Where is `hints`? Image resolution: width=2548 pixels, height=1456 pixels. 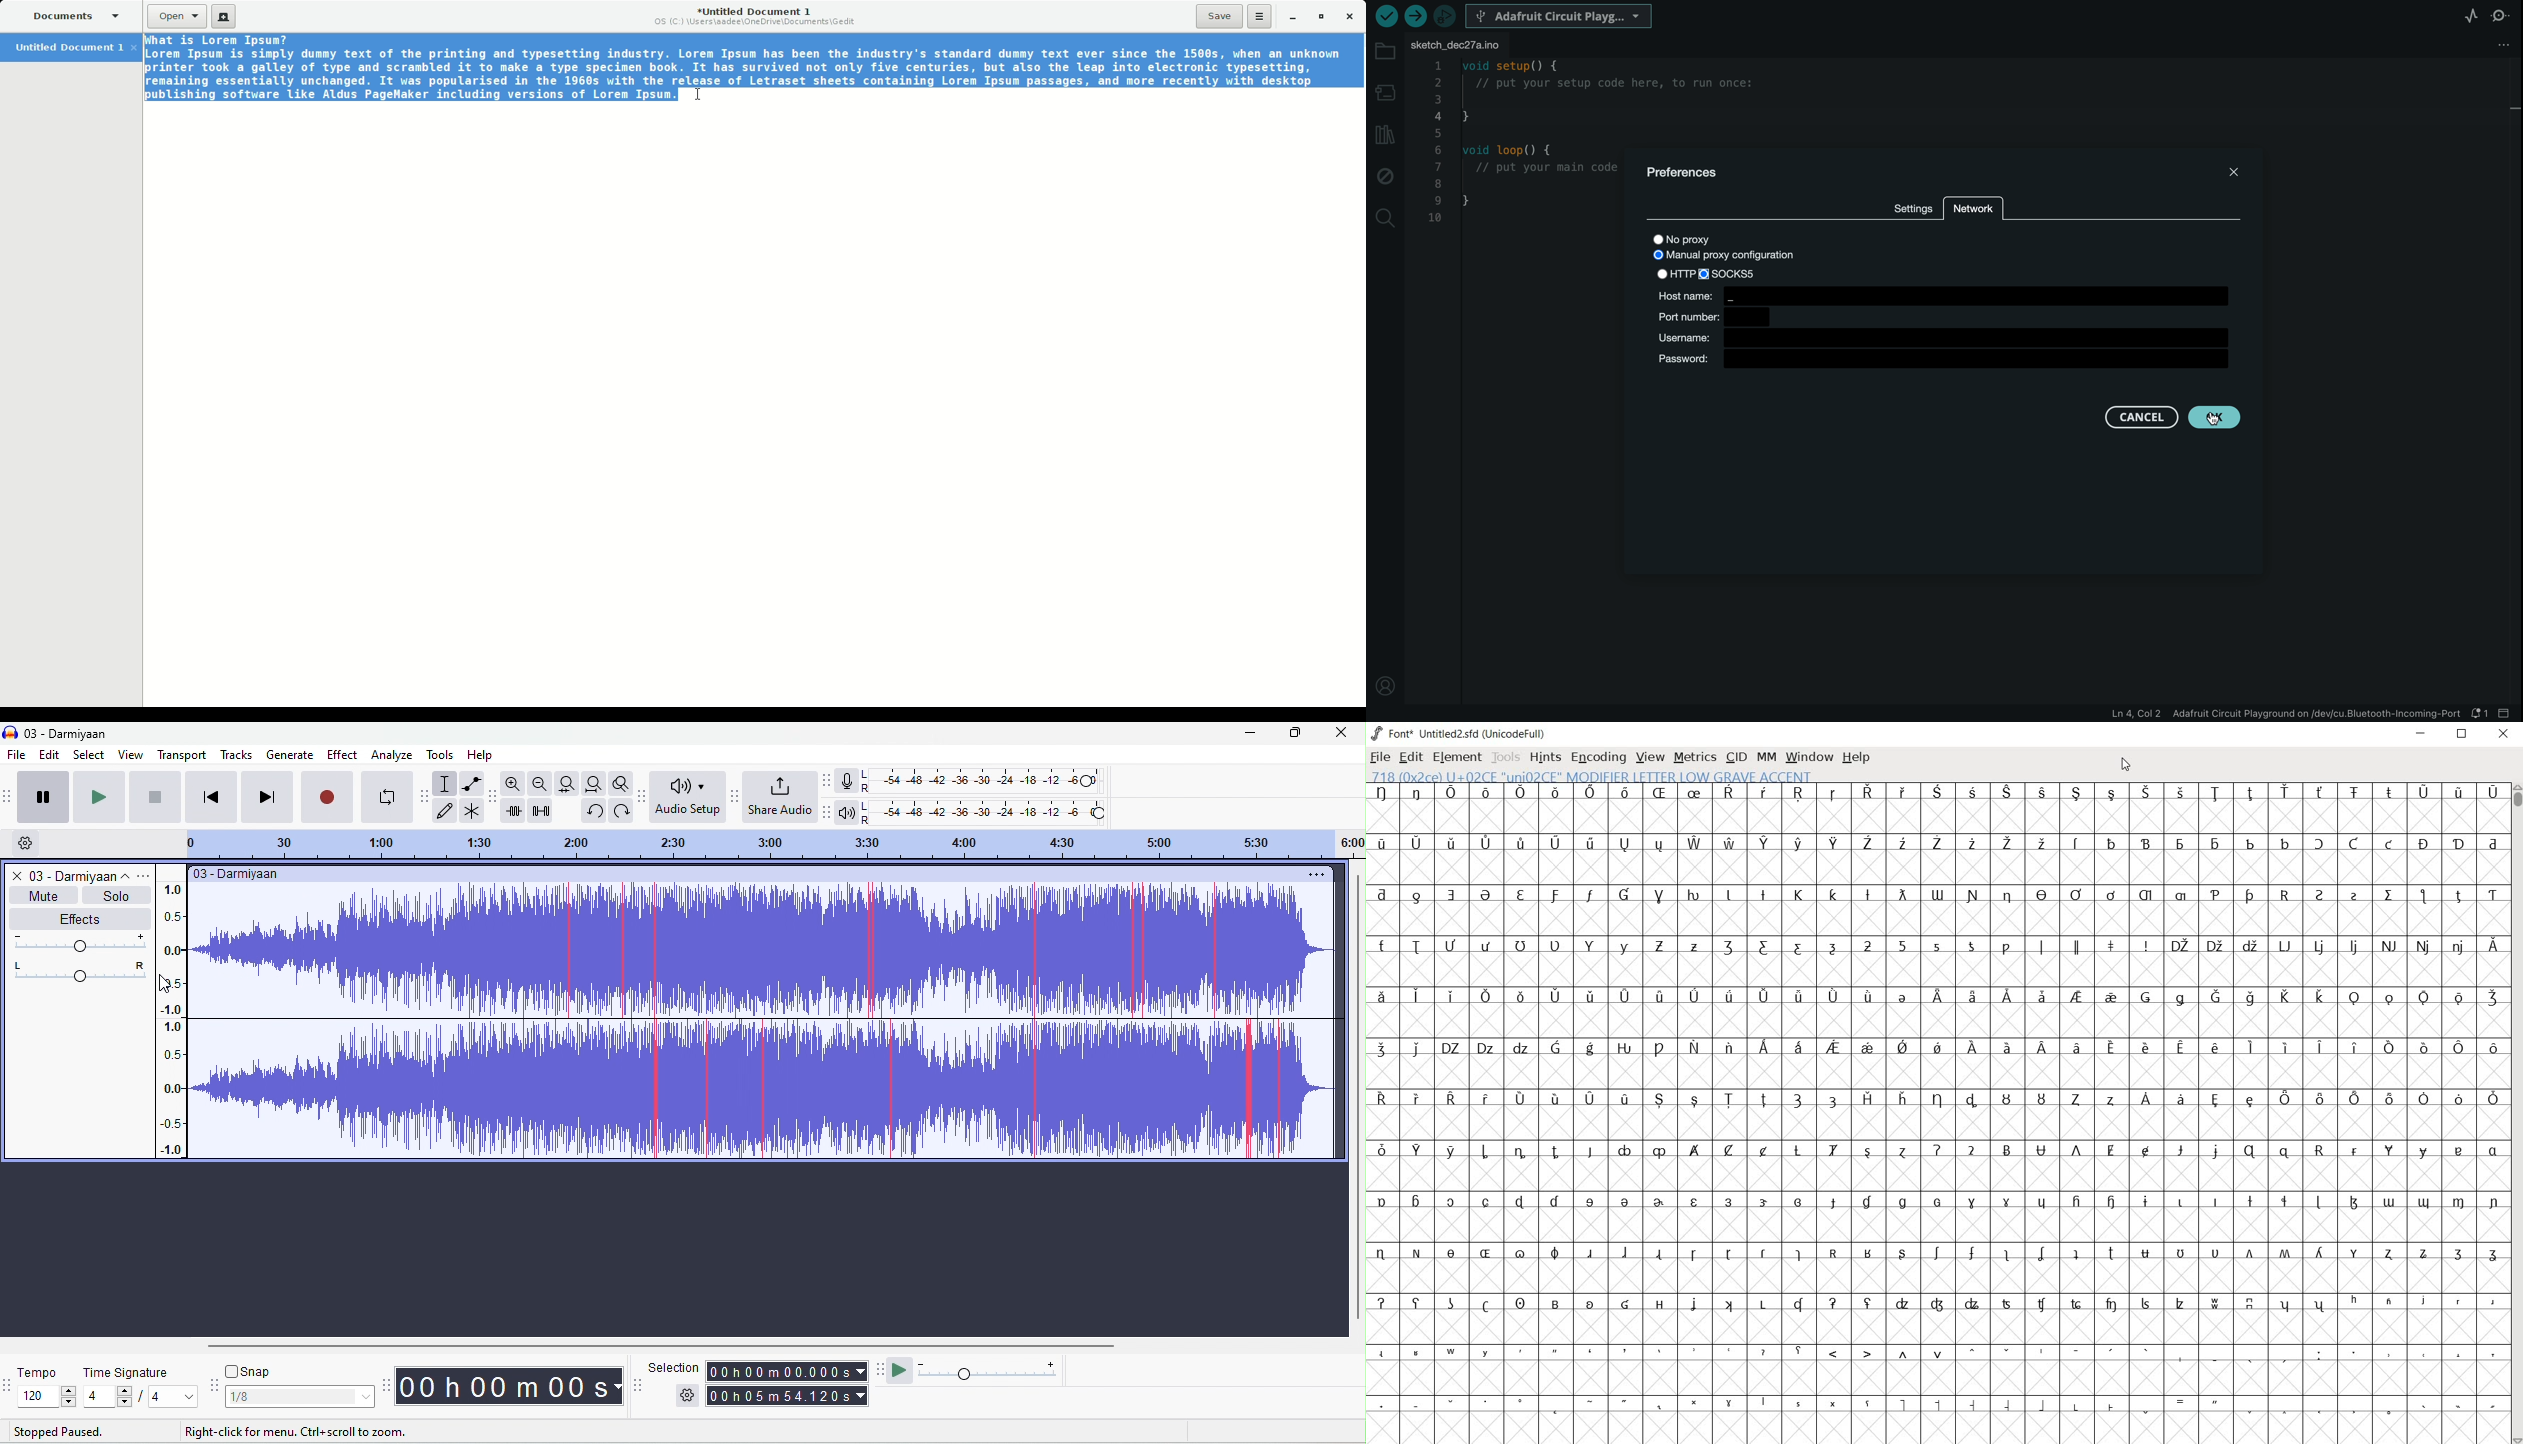 hints is located at coordinates (1544, 758).